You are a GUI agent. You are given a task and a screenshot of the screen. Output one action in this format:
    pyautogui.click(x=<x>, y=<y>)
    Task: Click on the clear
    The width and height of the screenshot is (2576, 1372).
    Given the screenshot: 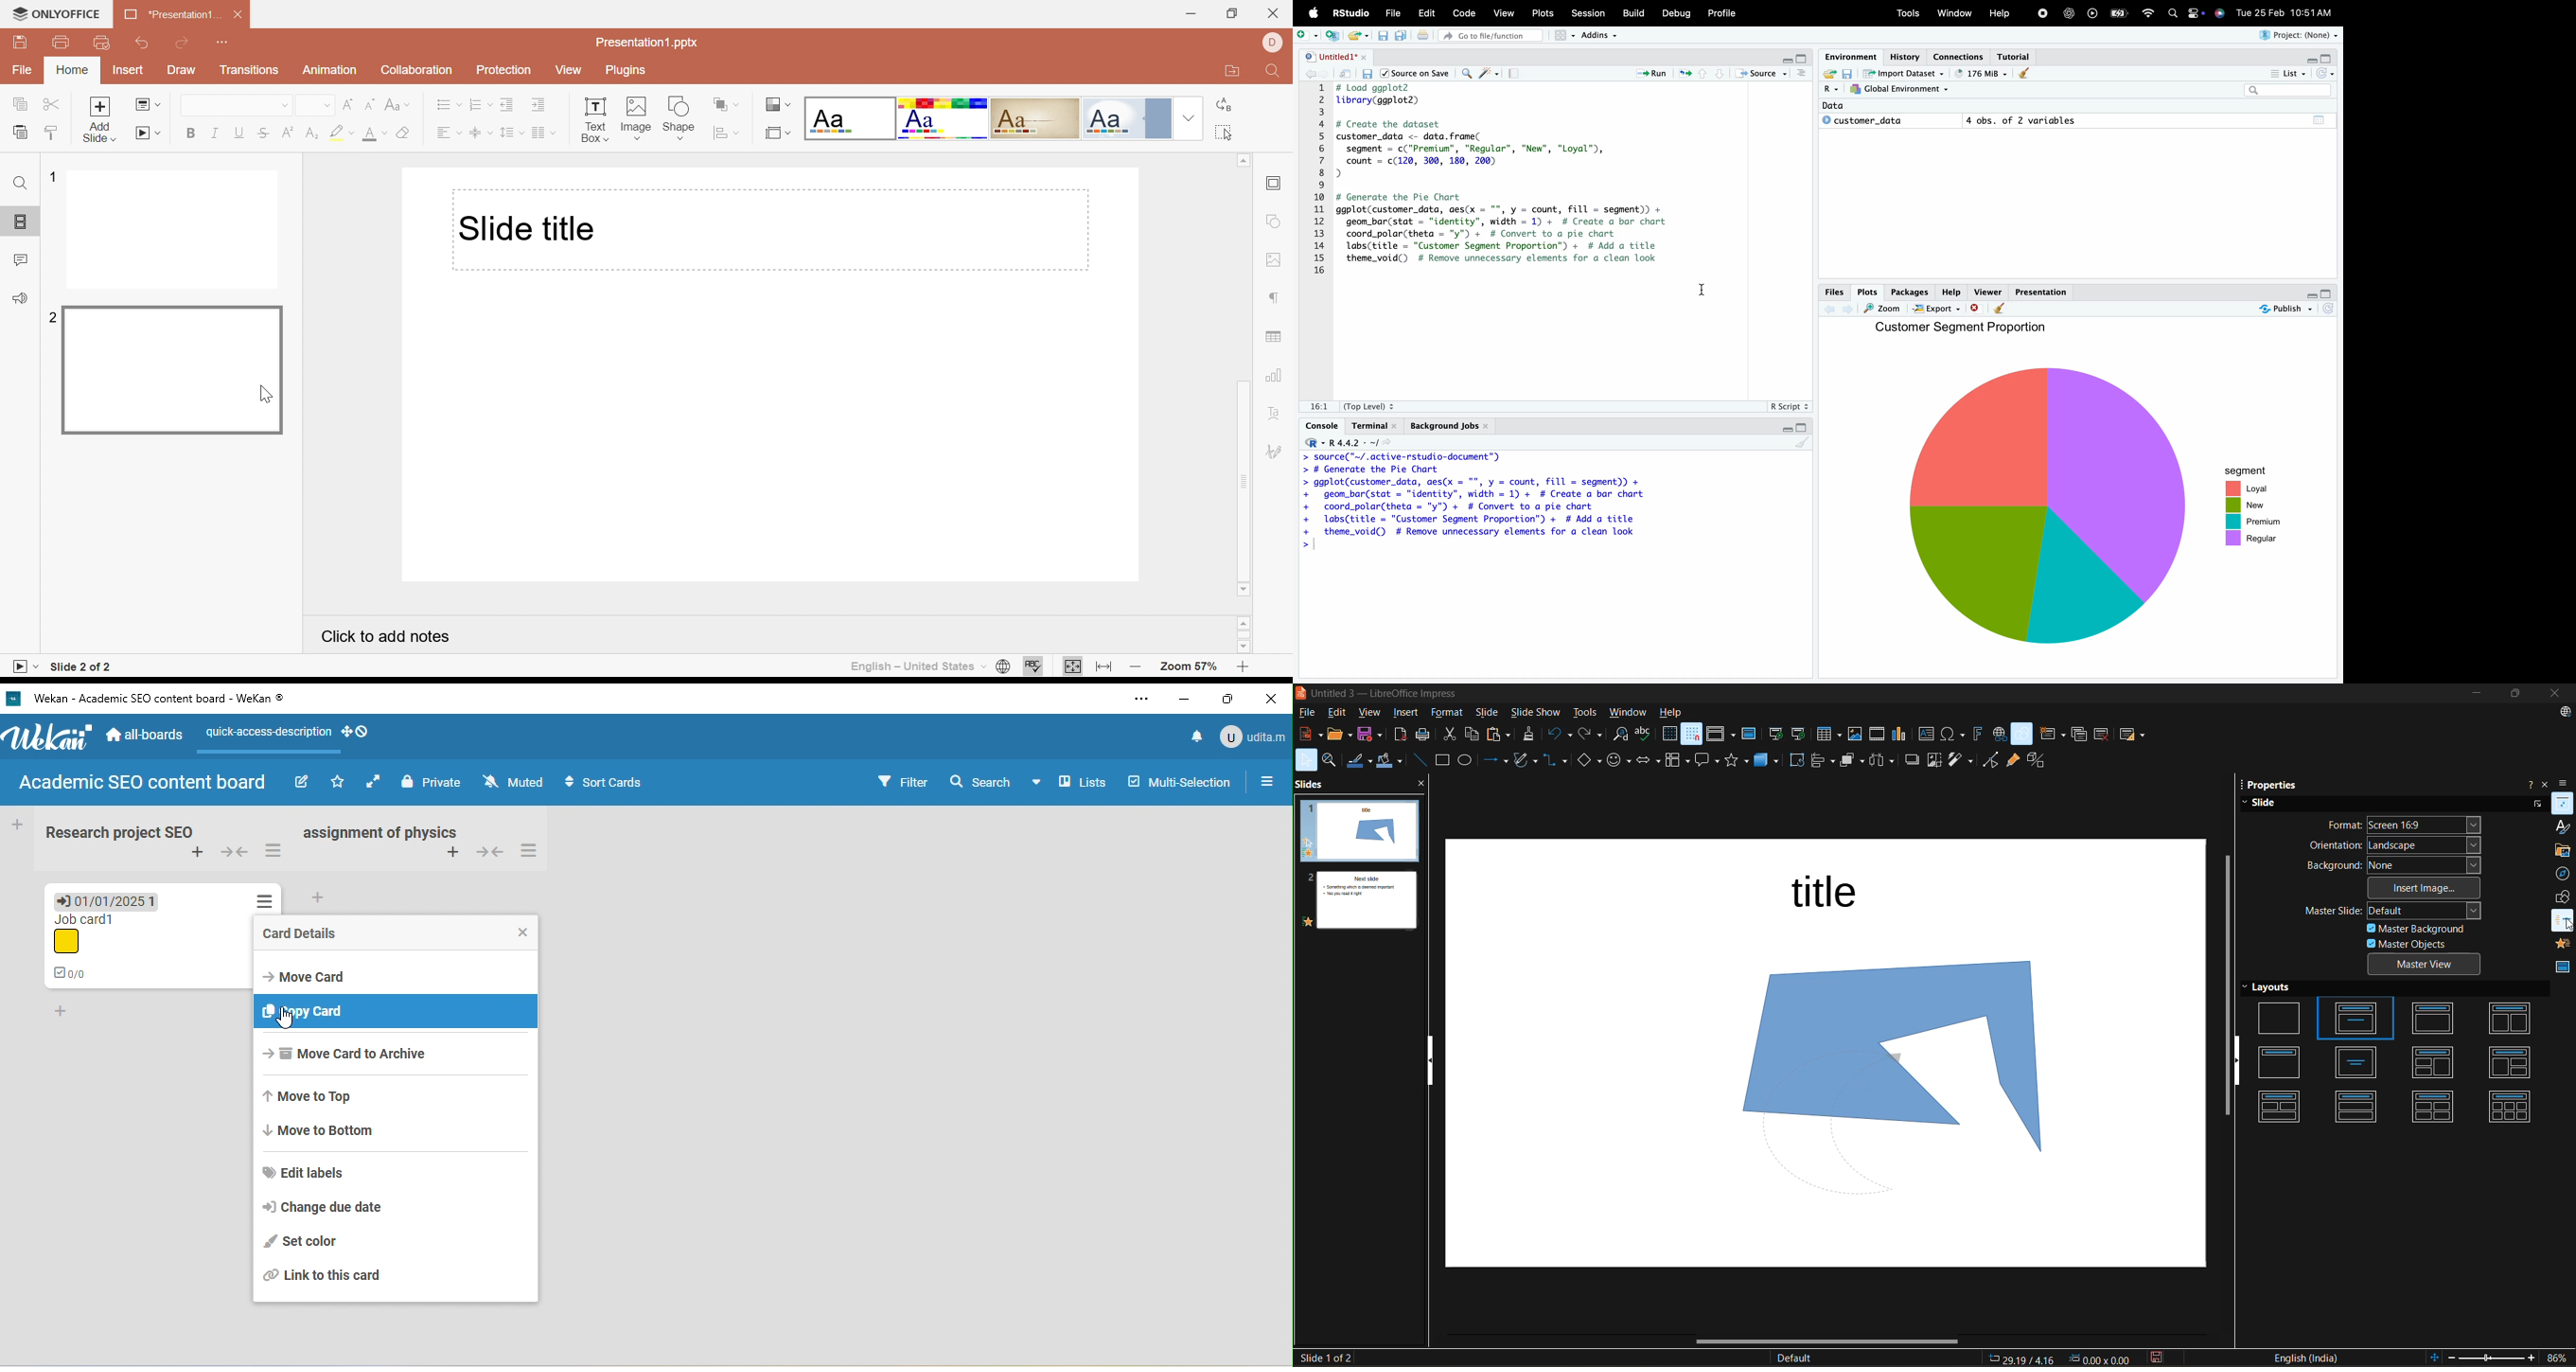 What is the action you would take?
    pyautogui.click(x=2001, y=311)
    